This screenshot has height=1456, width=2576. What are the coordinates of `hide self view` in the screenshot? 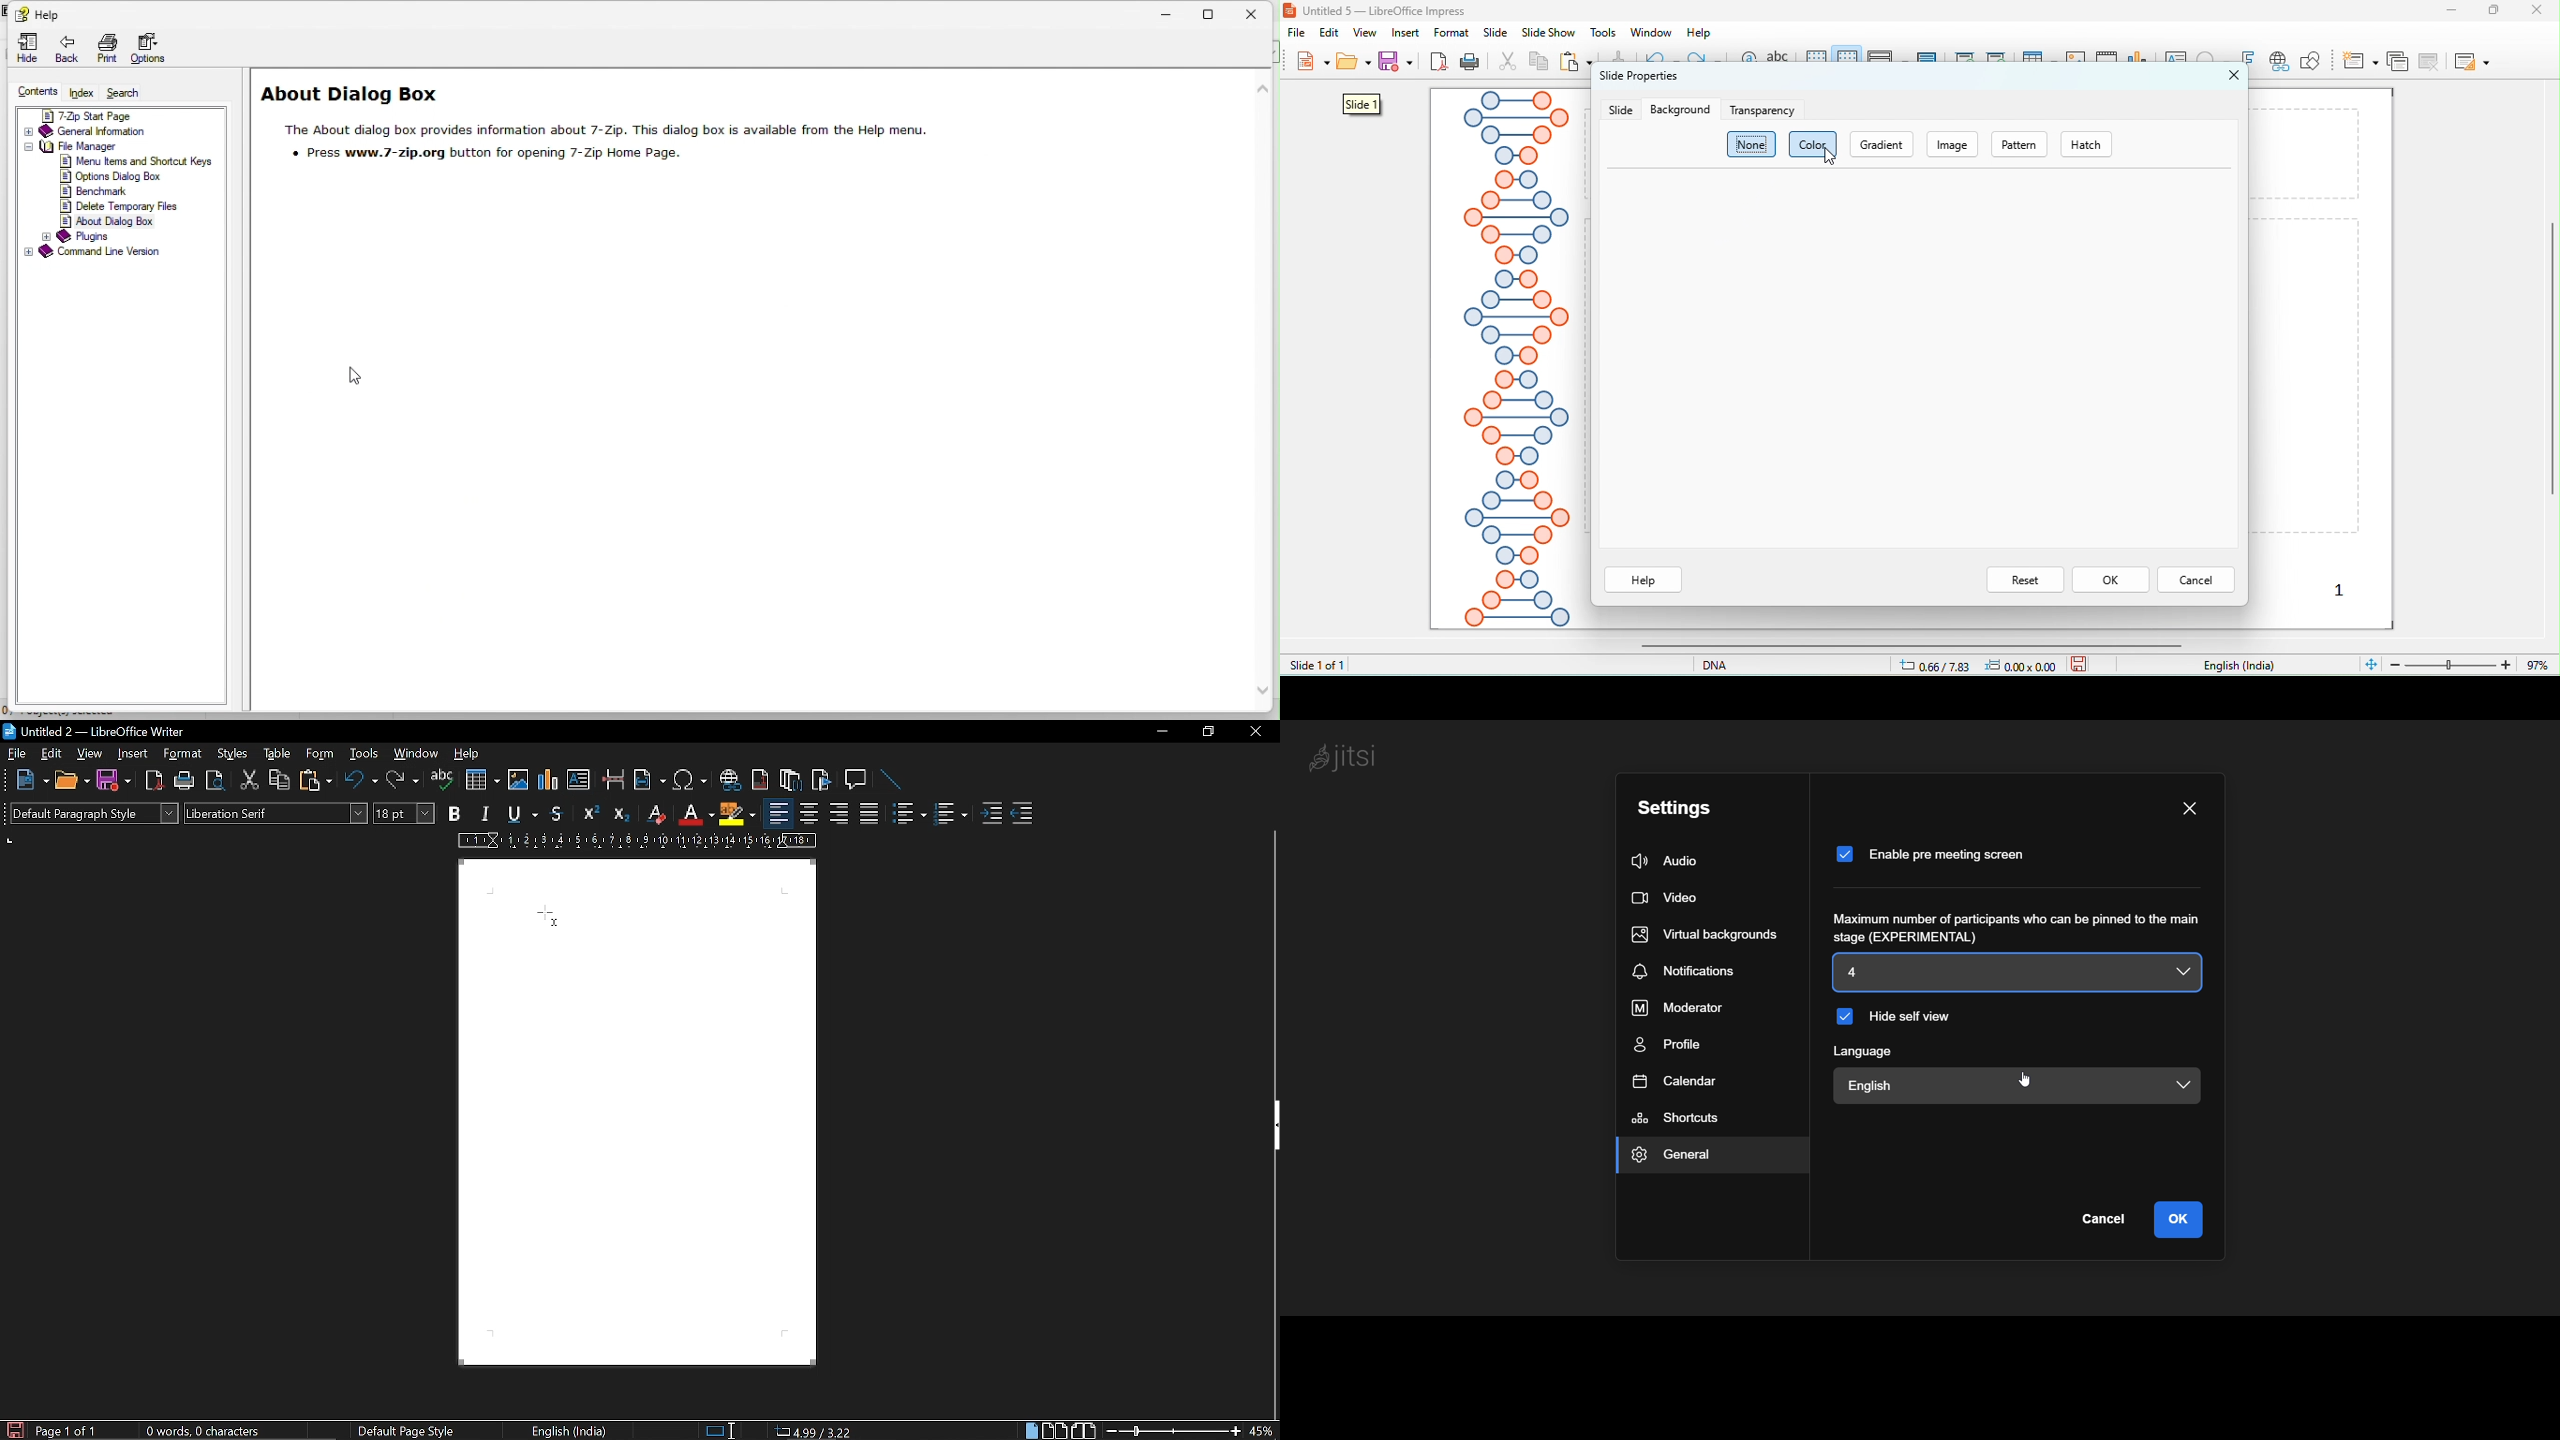 It's located at (1895, 1015).